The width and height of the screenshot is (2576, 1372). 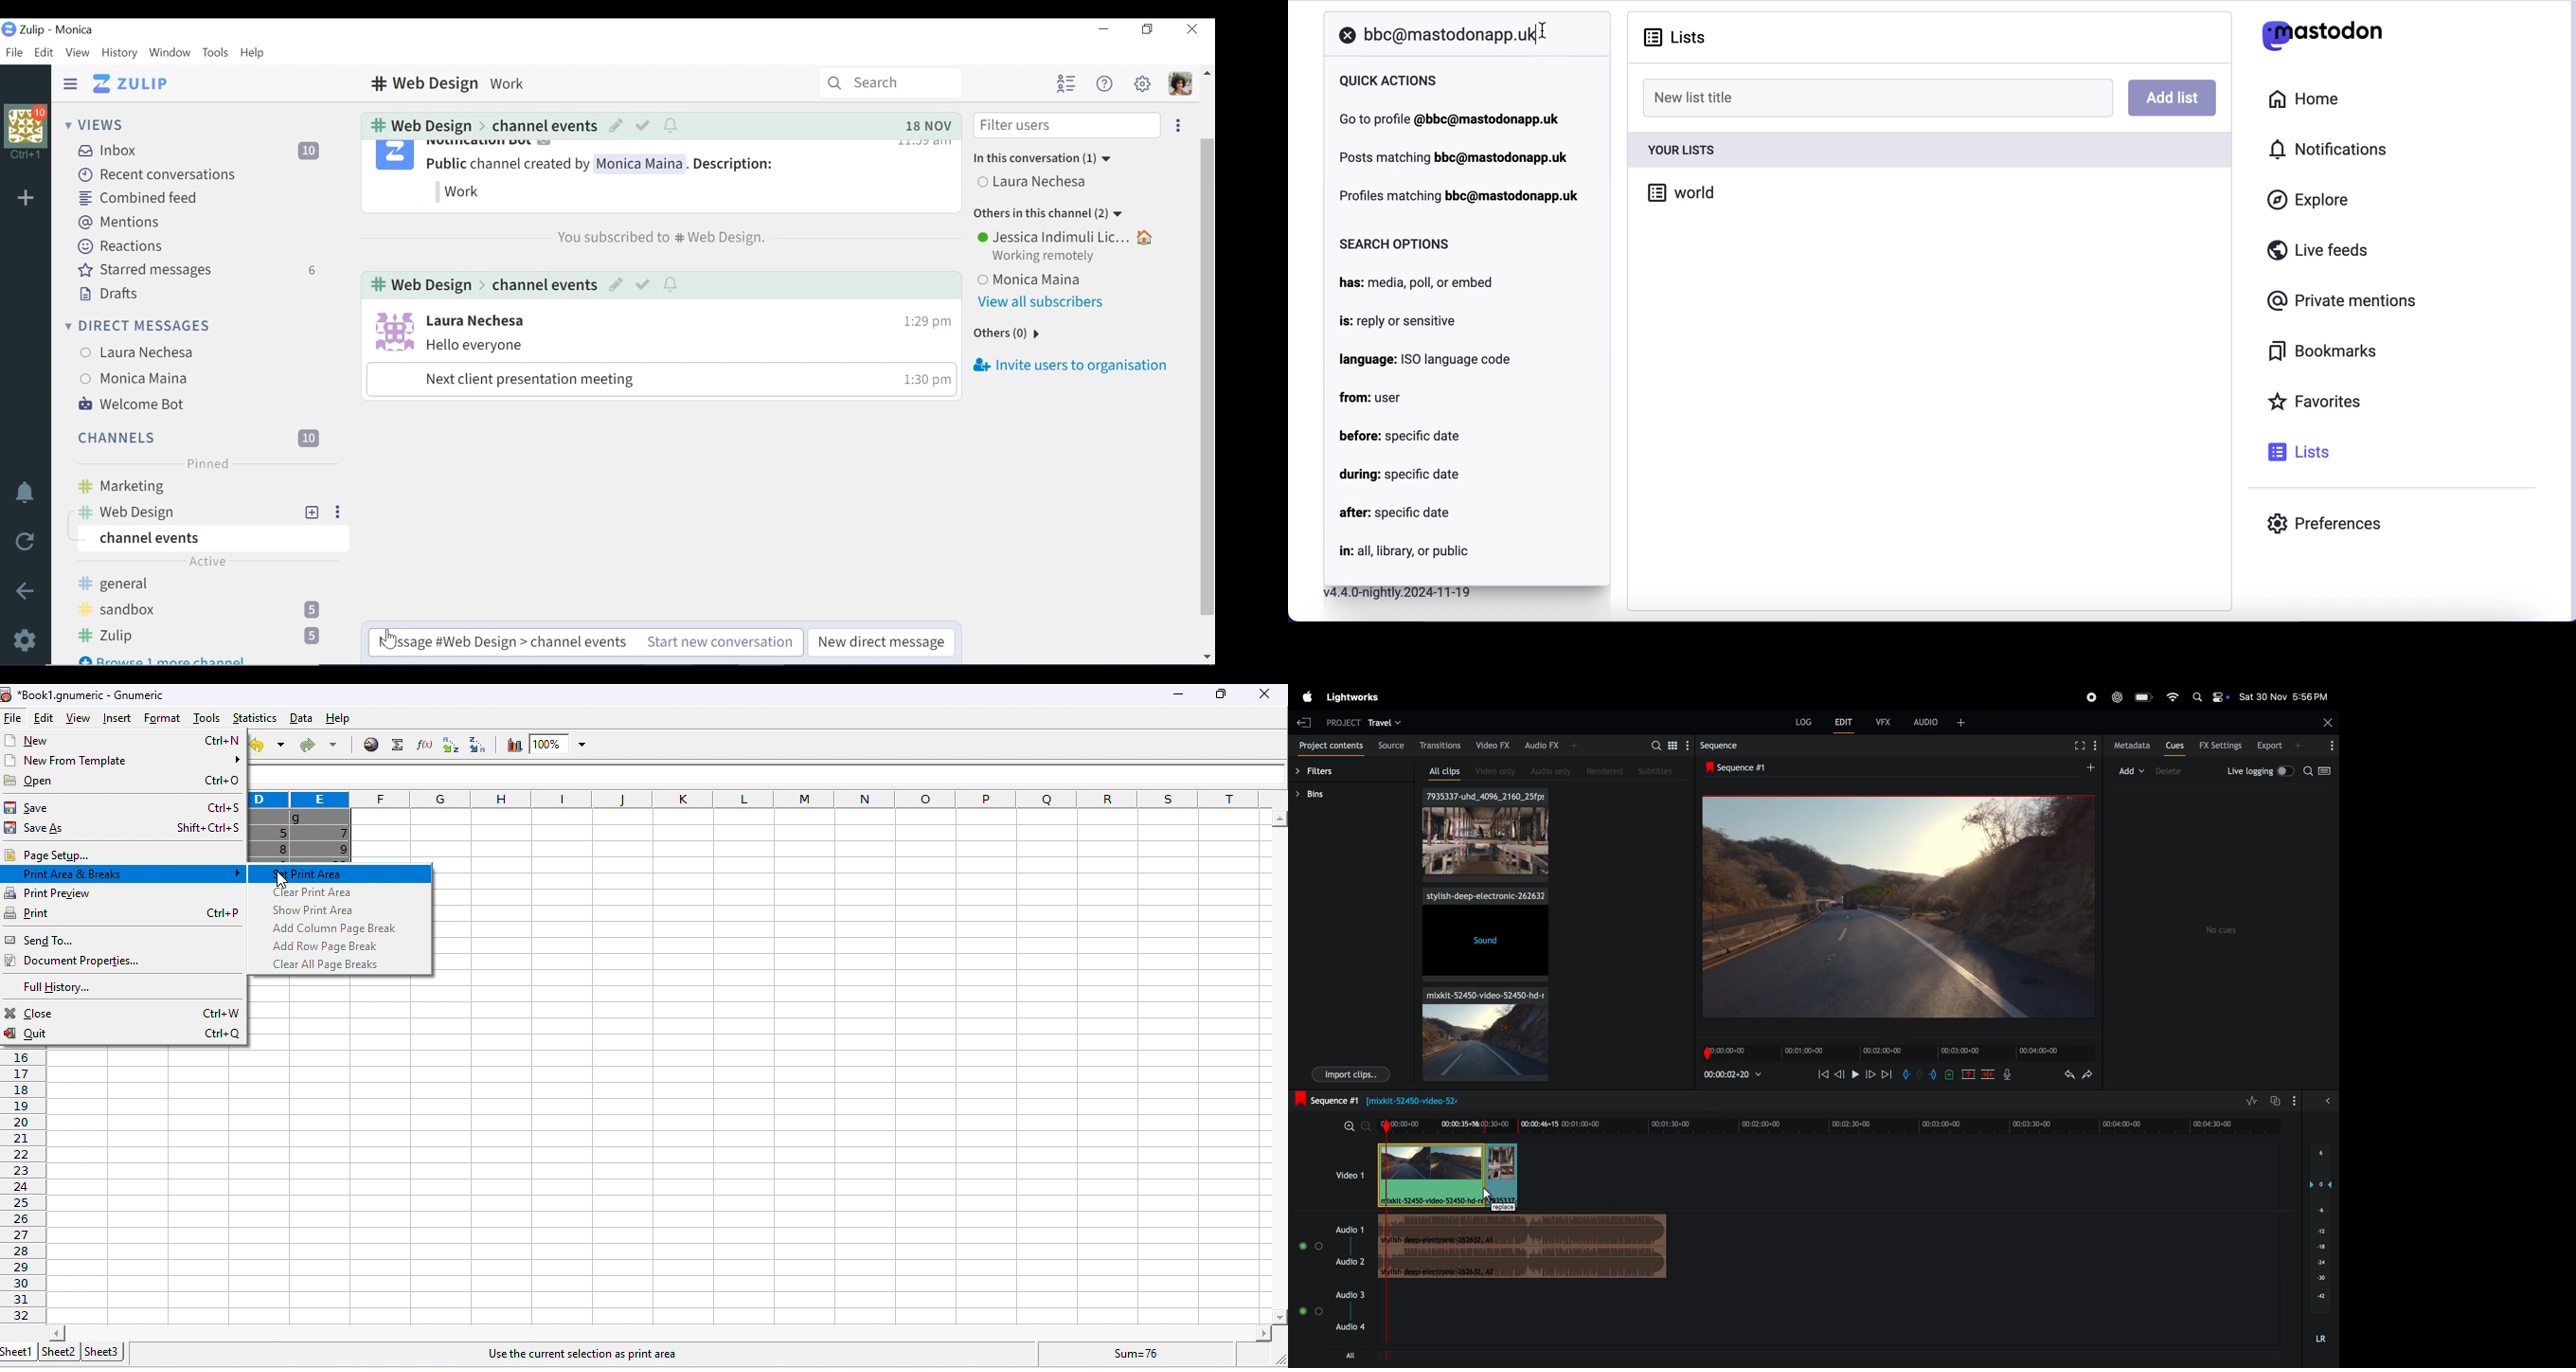 What do you see at coordinates (70, 83) in the screenshot?
I see `Hide Sidebar` at bounding box center [70, 83].